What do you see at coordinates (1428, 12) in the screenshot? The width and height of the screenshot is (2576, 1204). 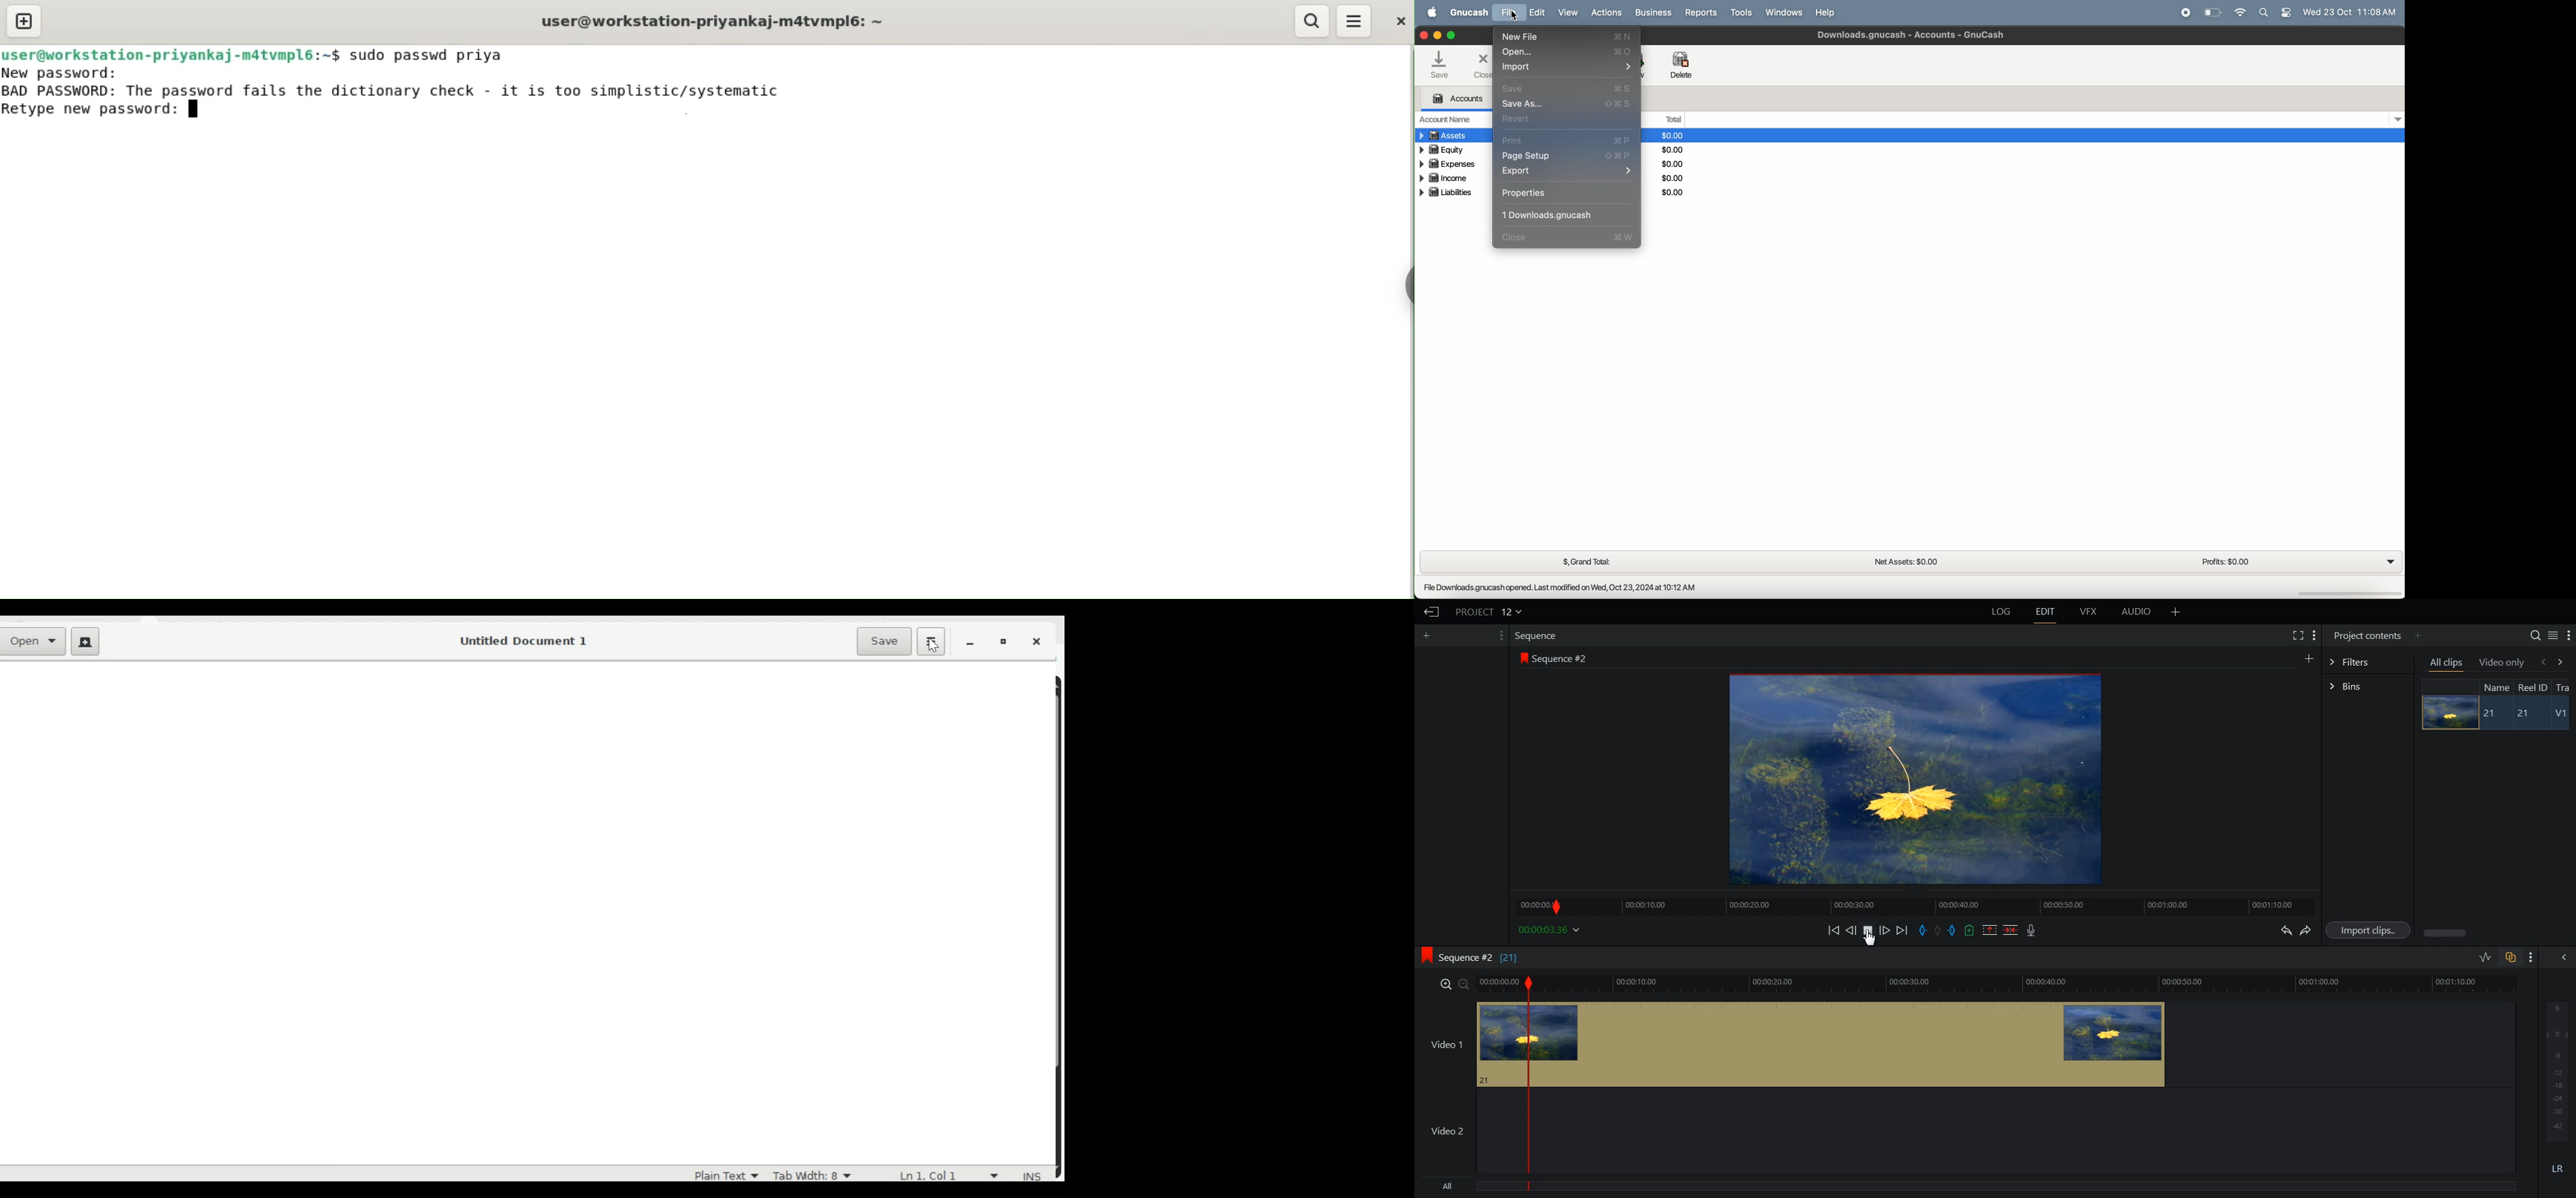 I see `apple menu` at bounding box center [1428, 12].